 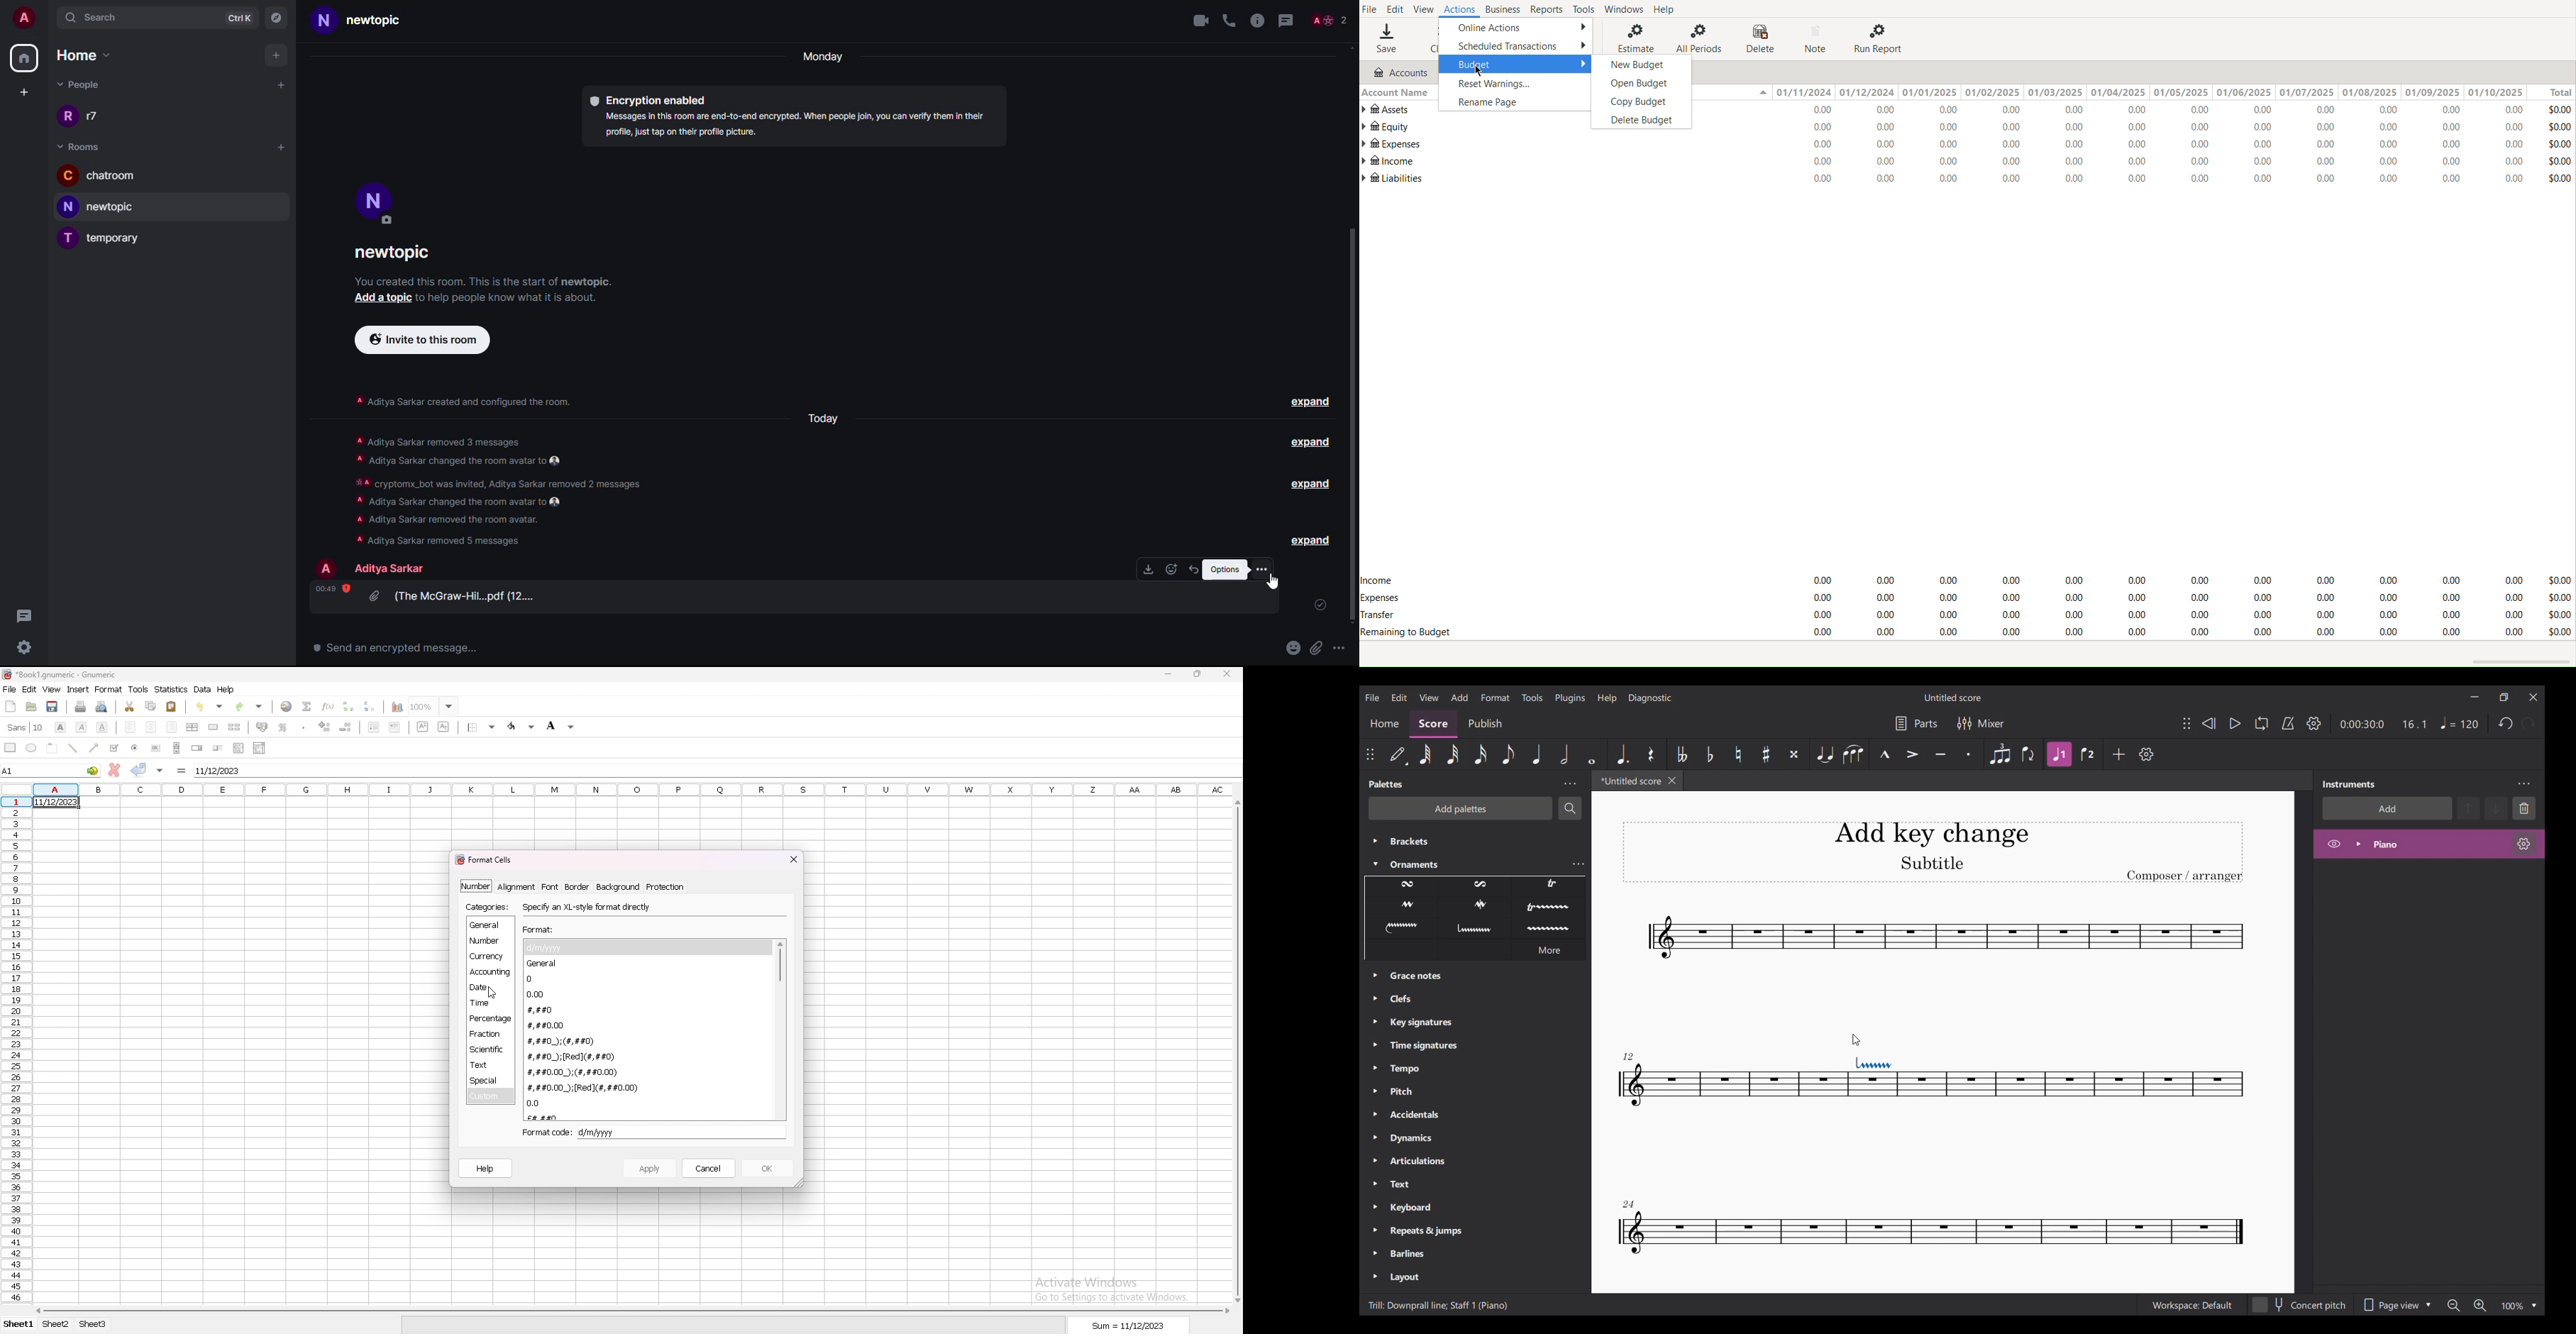 What do you see at coordinates (2119, 753) in the screenshot?
I see `Add` at bounding box center [2119, 753].